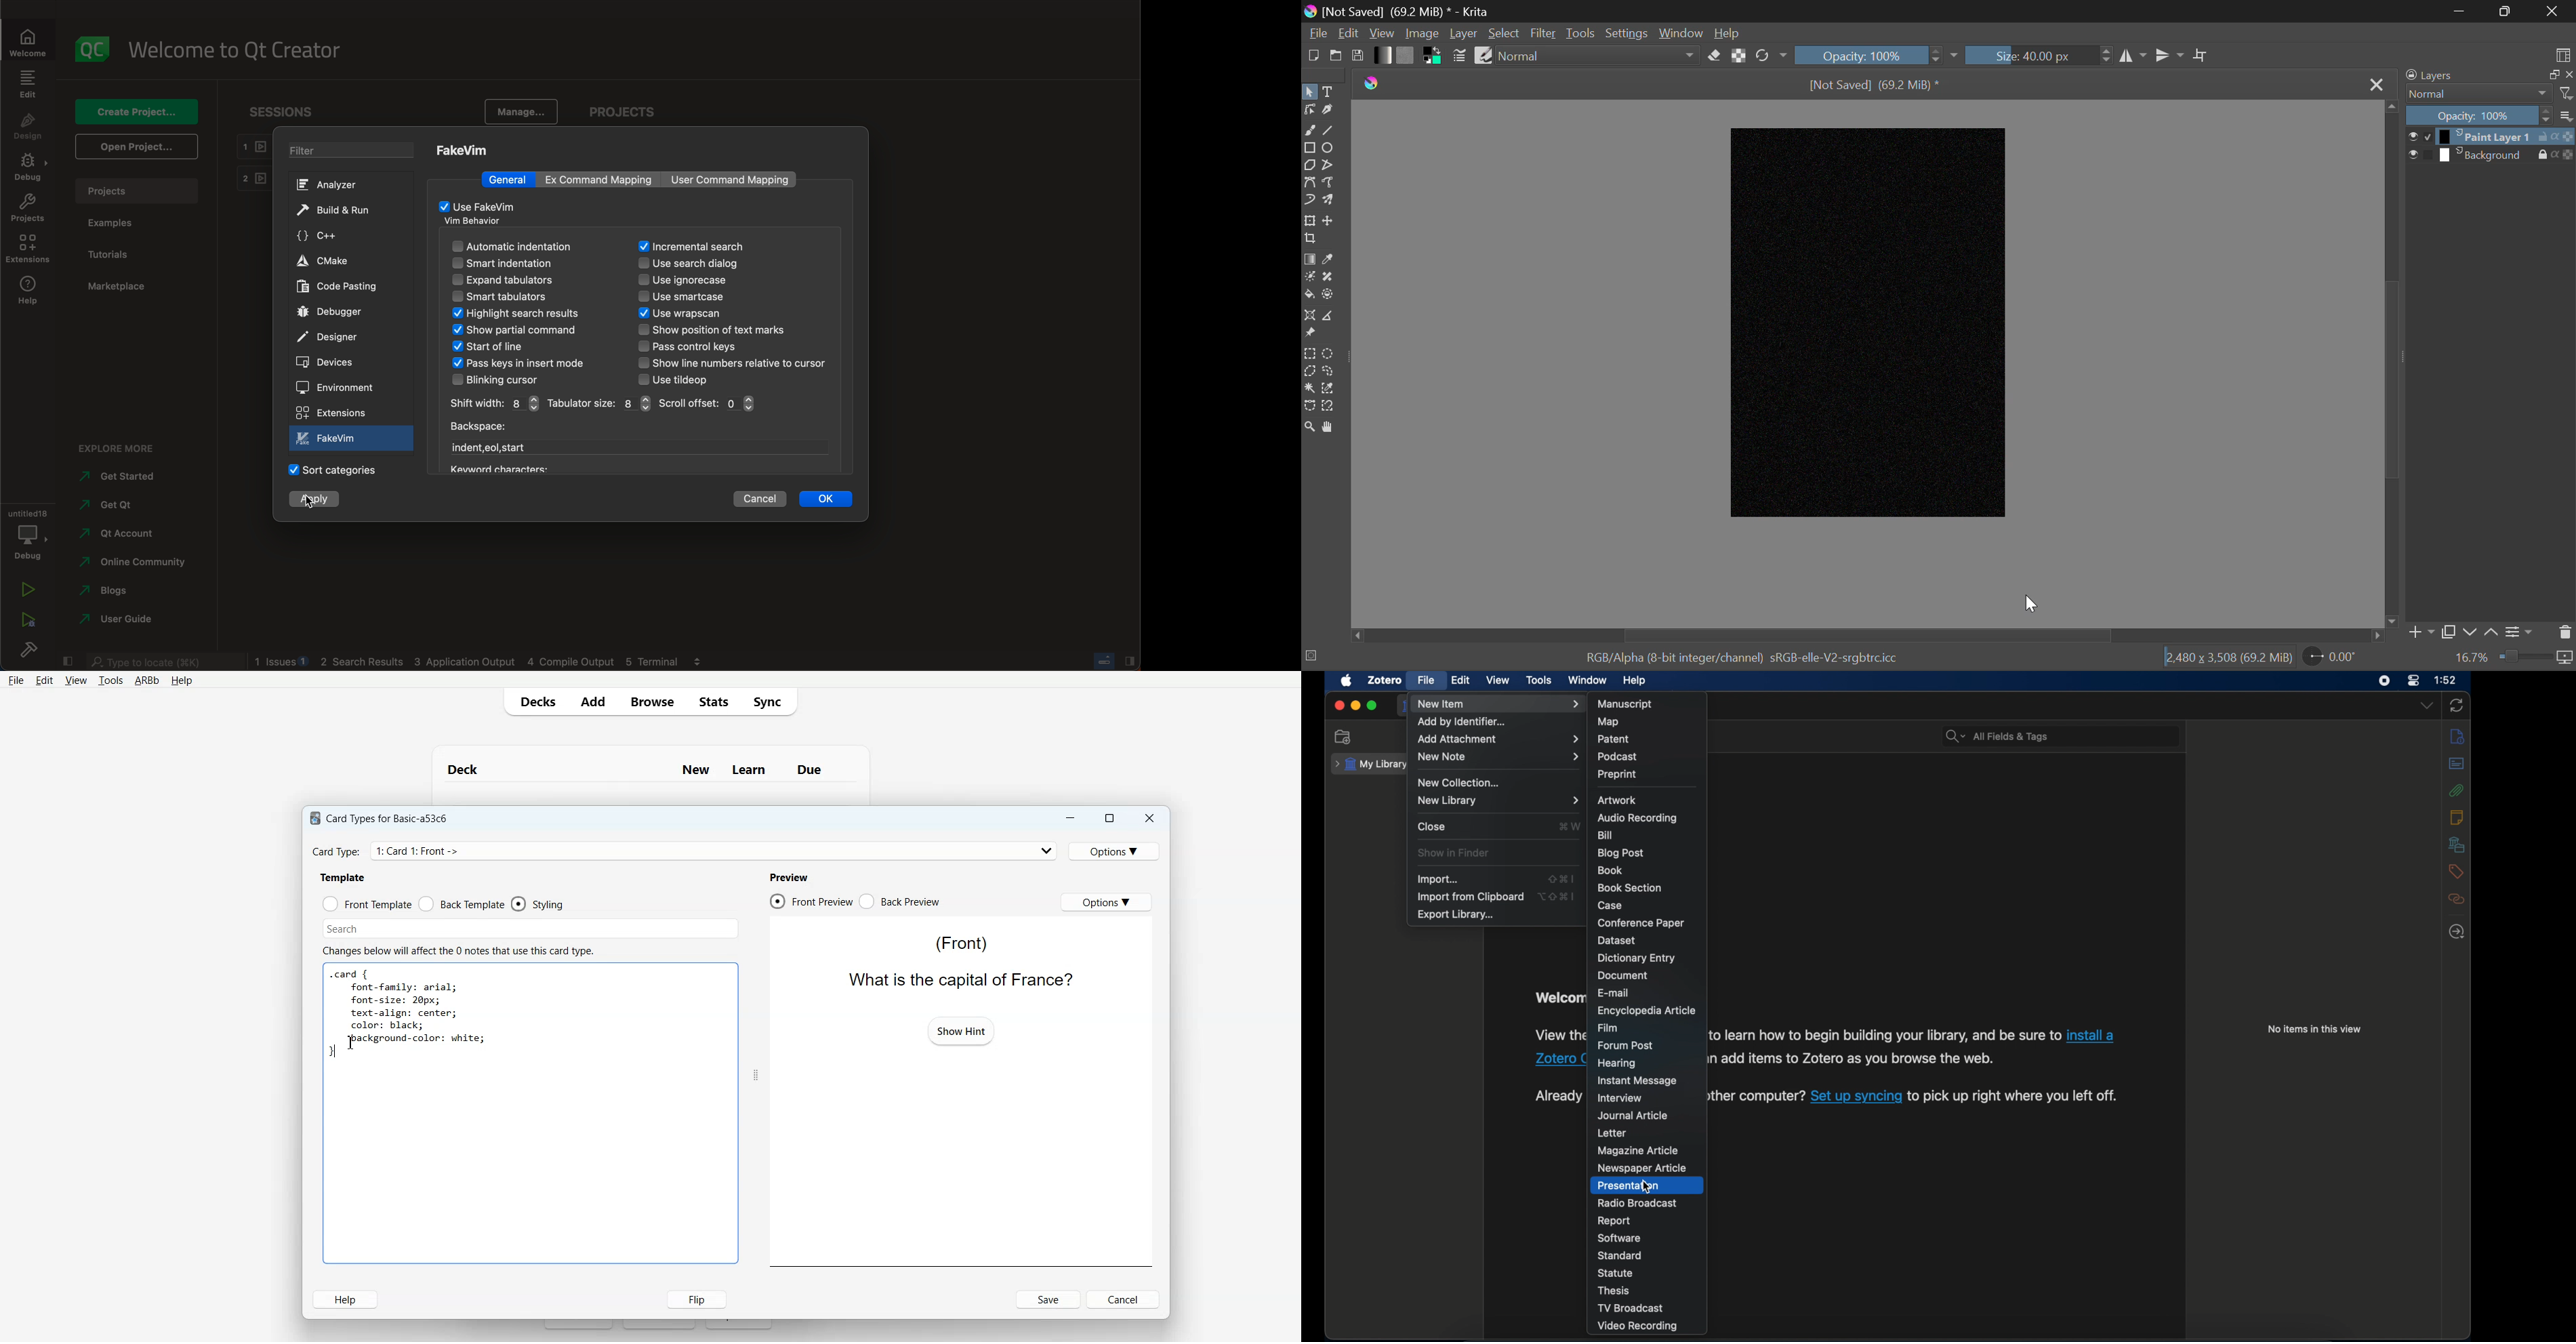 This screenshot has width=2576, height=1344. Describe the element at coordinates (1770, 56) in the screenshot. I see `Rotate Image` at that location.